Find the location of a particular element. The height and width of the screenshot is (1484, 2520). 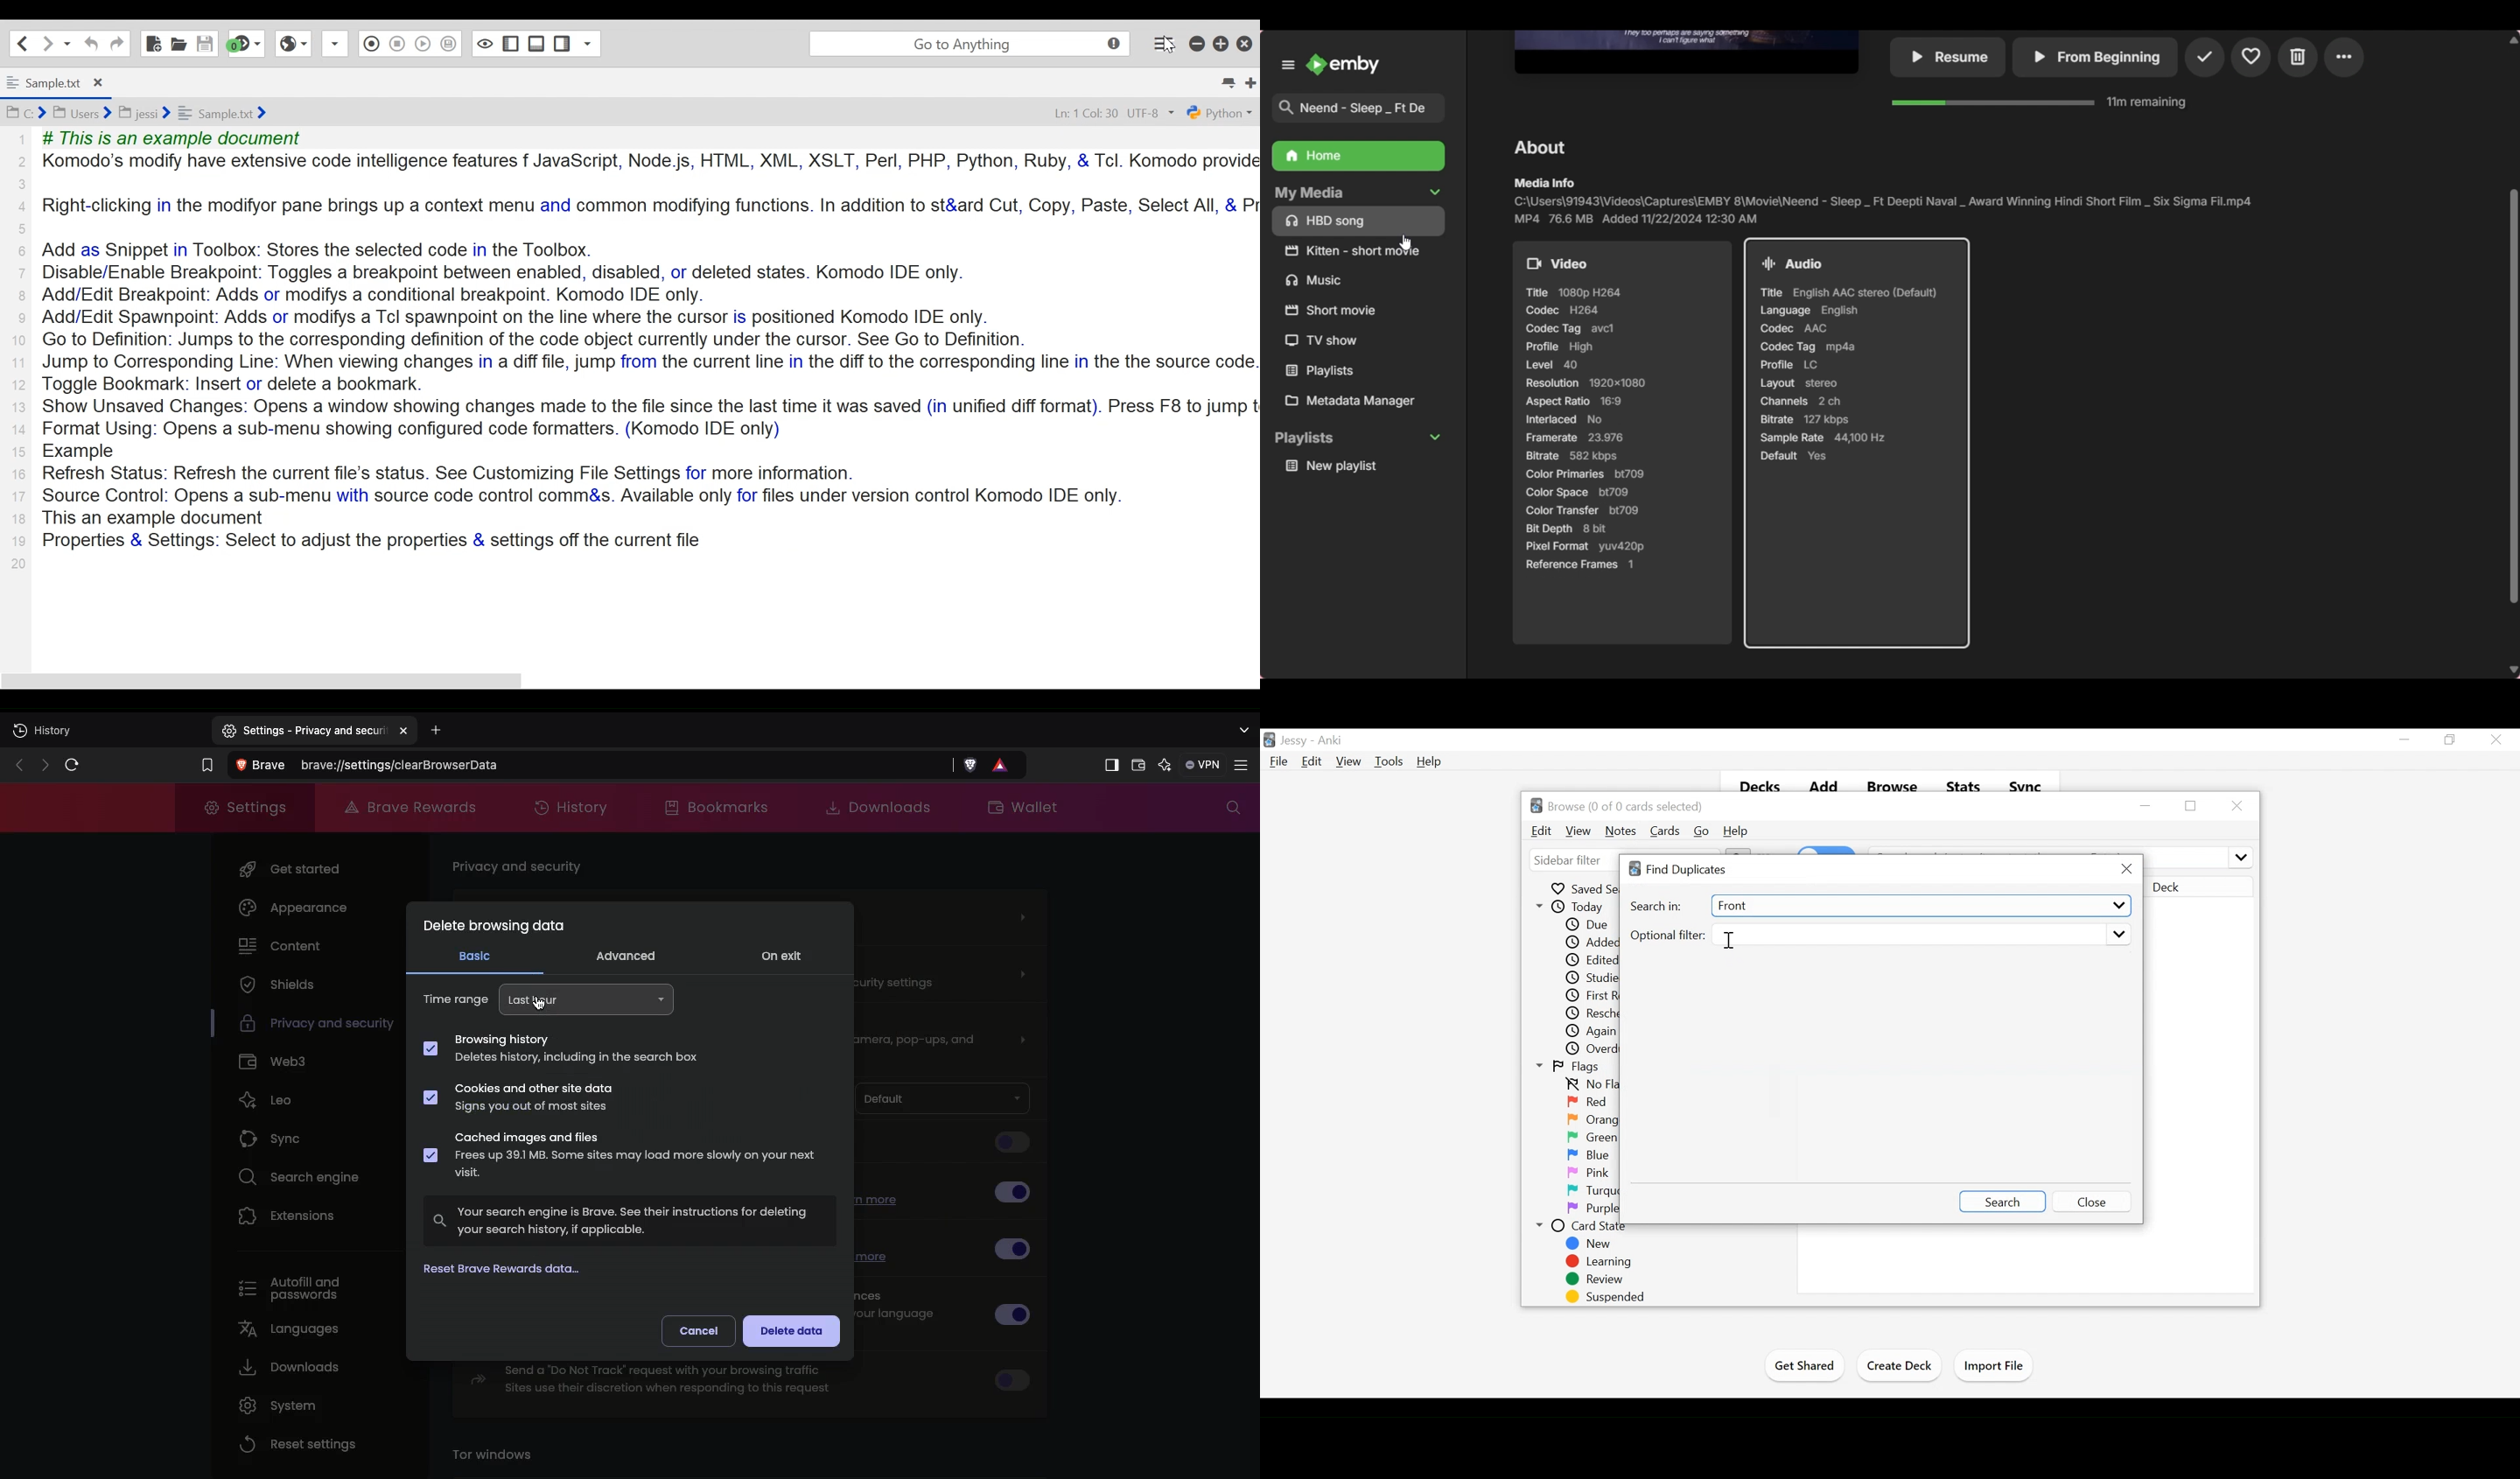

 is located at coordinates (1338, 371).